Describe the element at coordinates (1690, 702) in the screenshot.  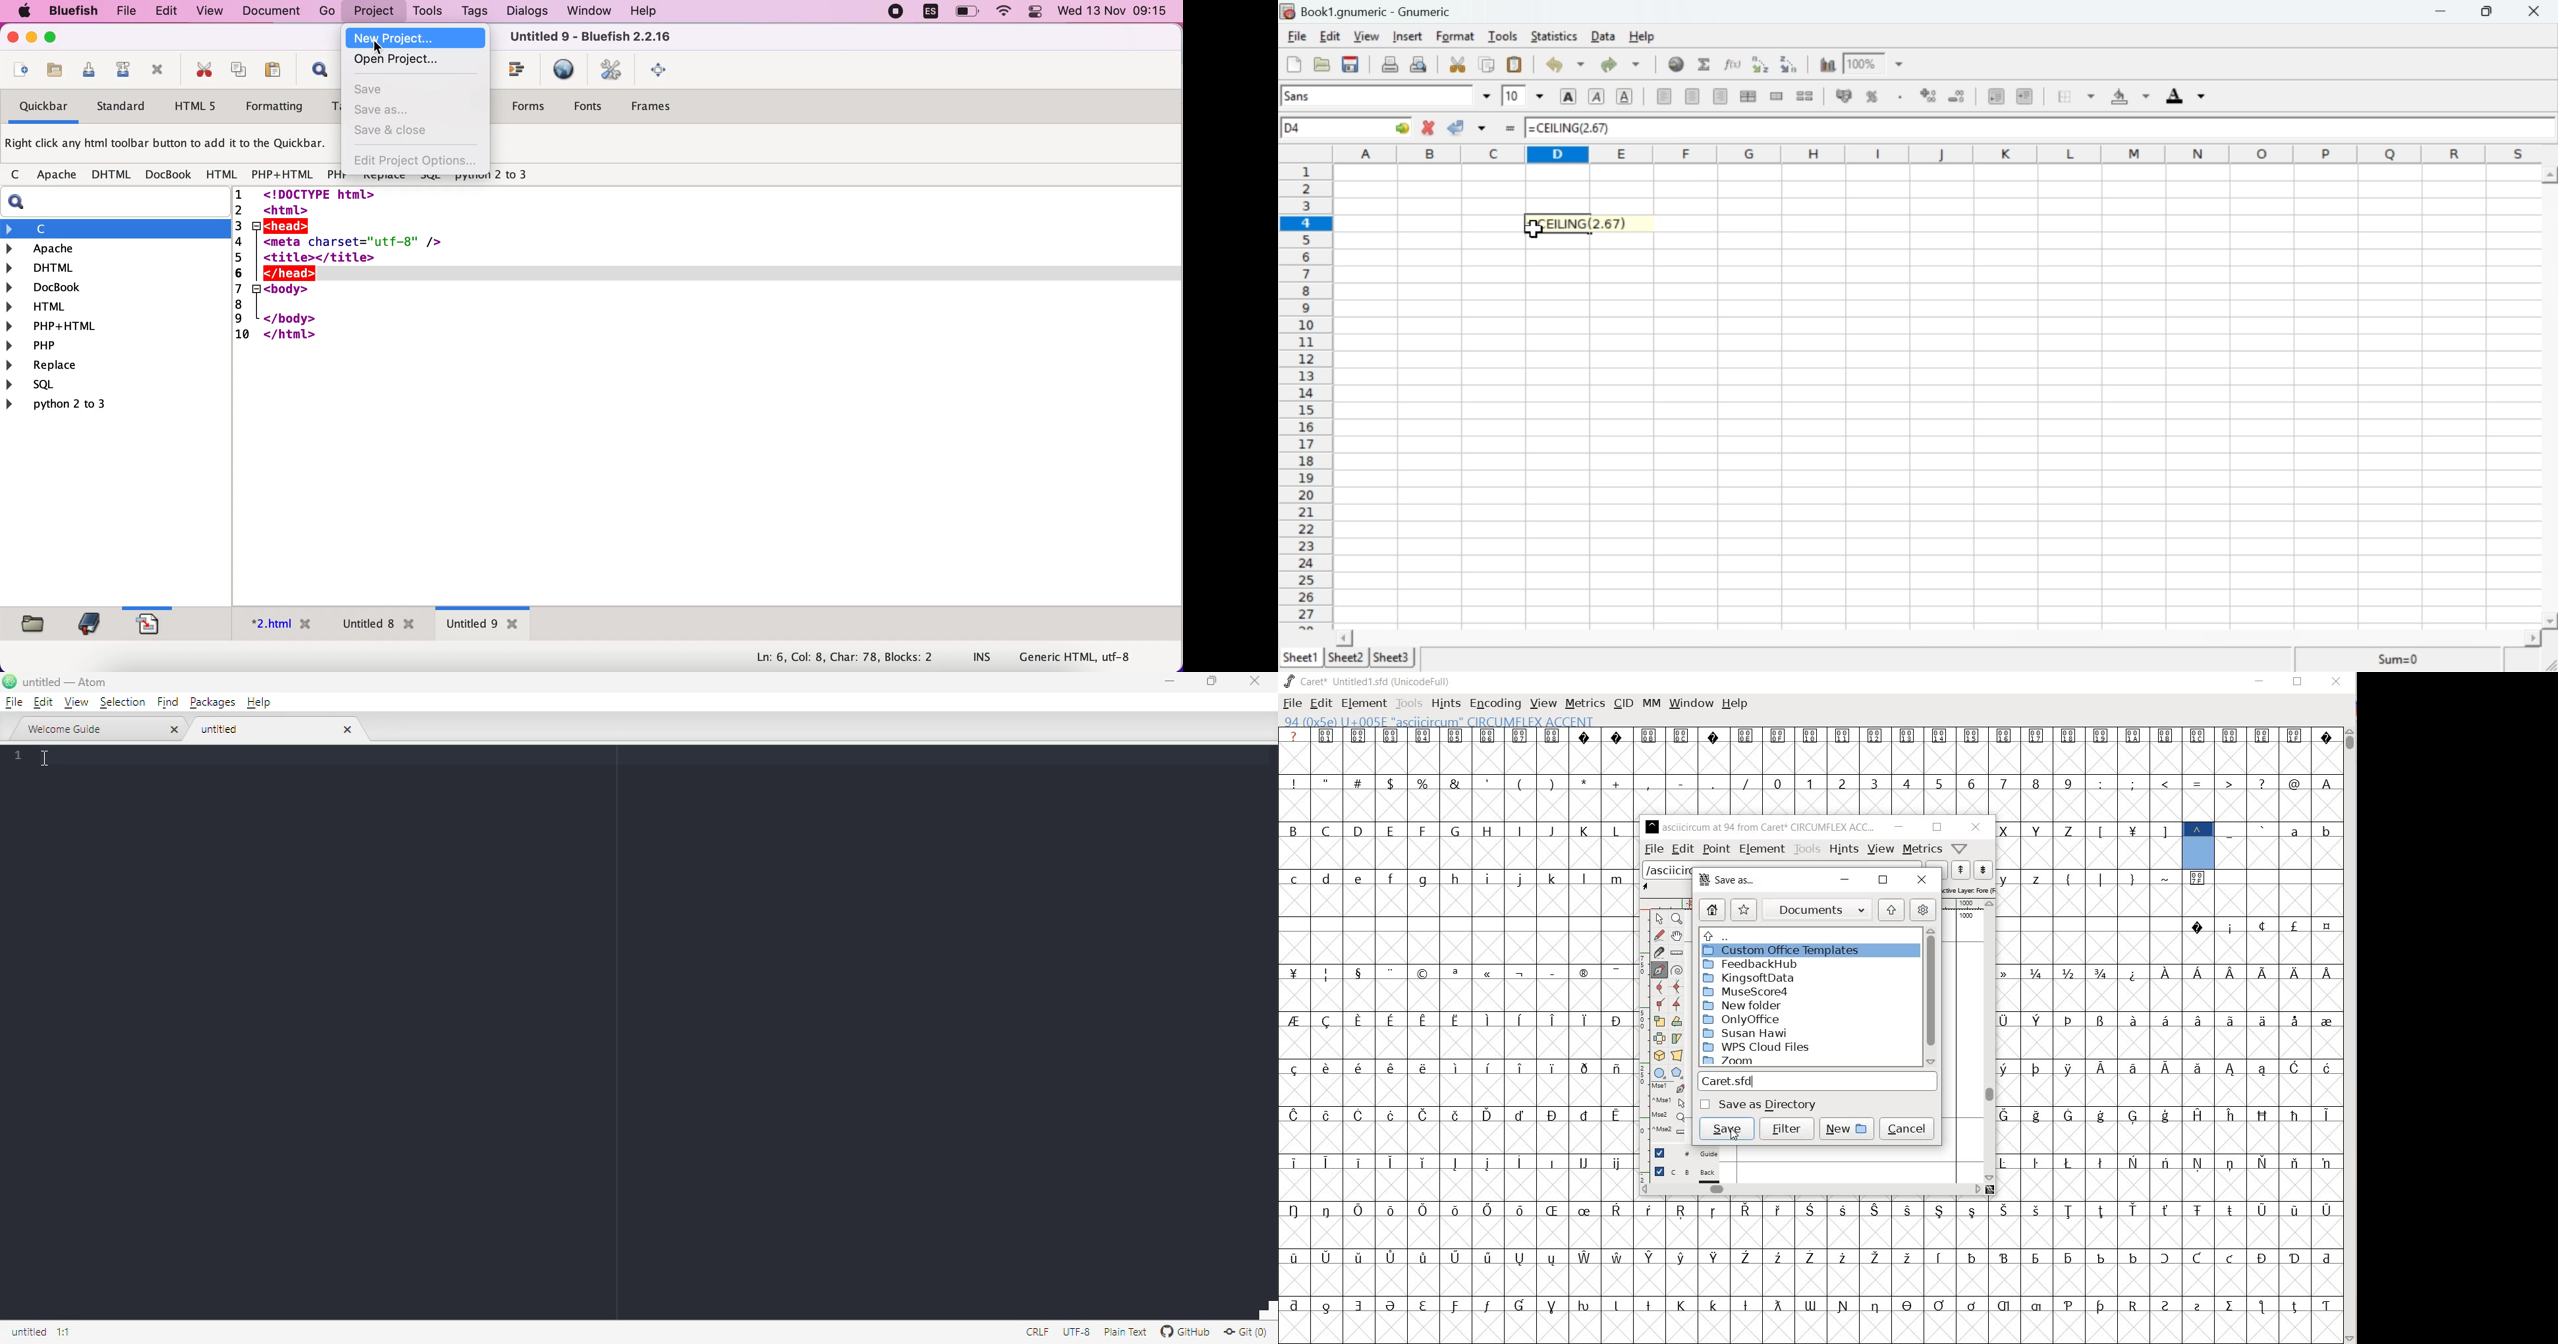
I see `WINDOW` at that location.